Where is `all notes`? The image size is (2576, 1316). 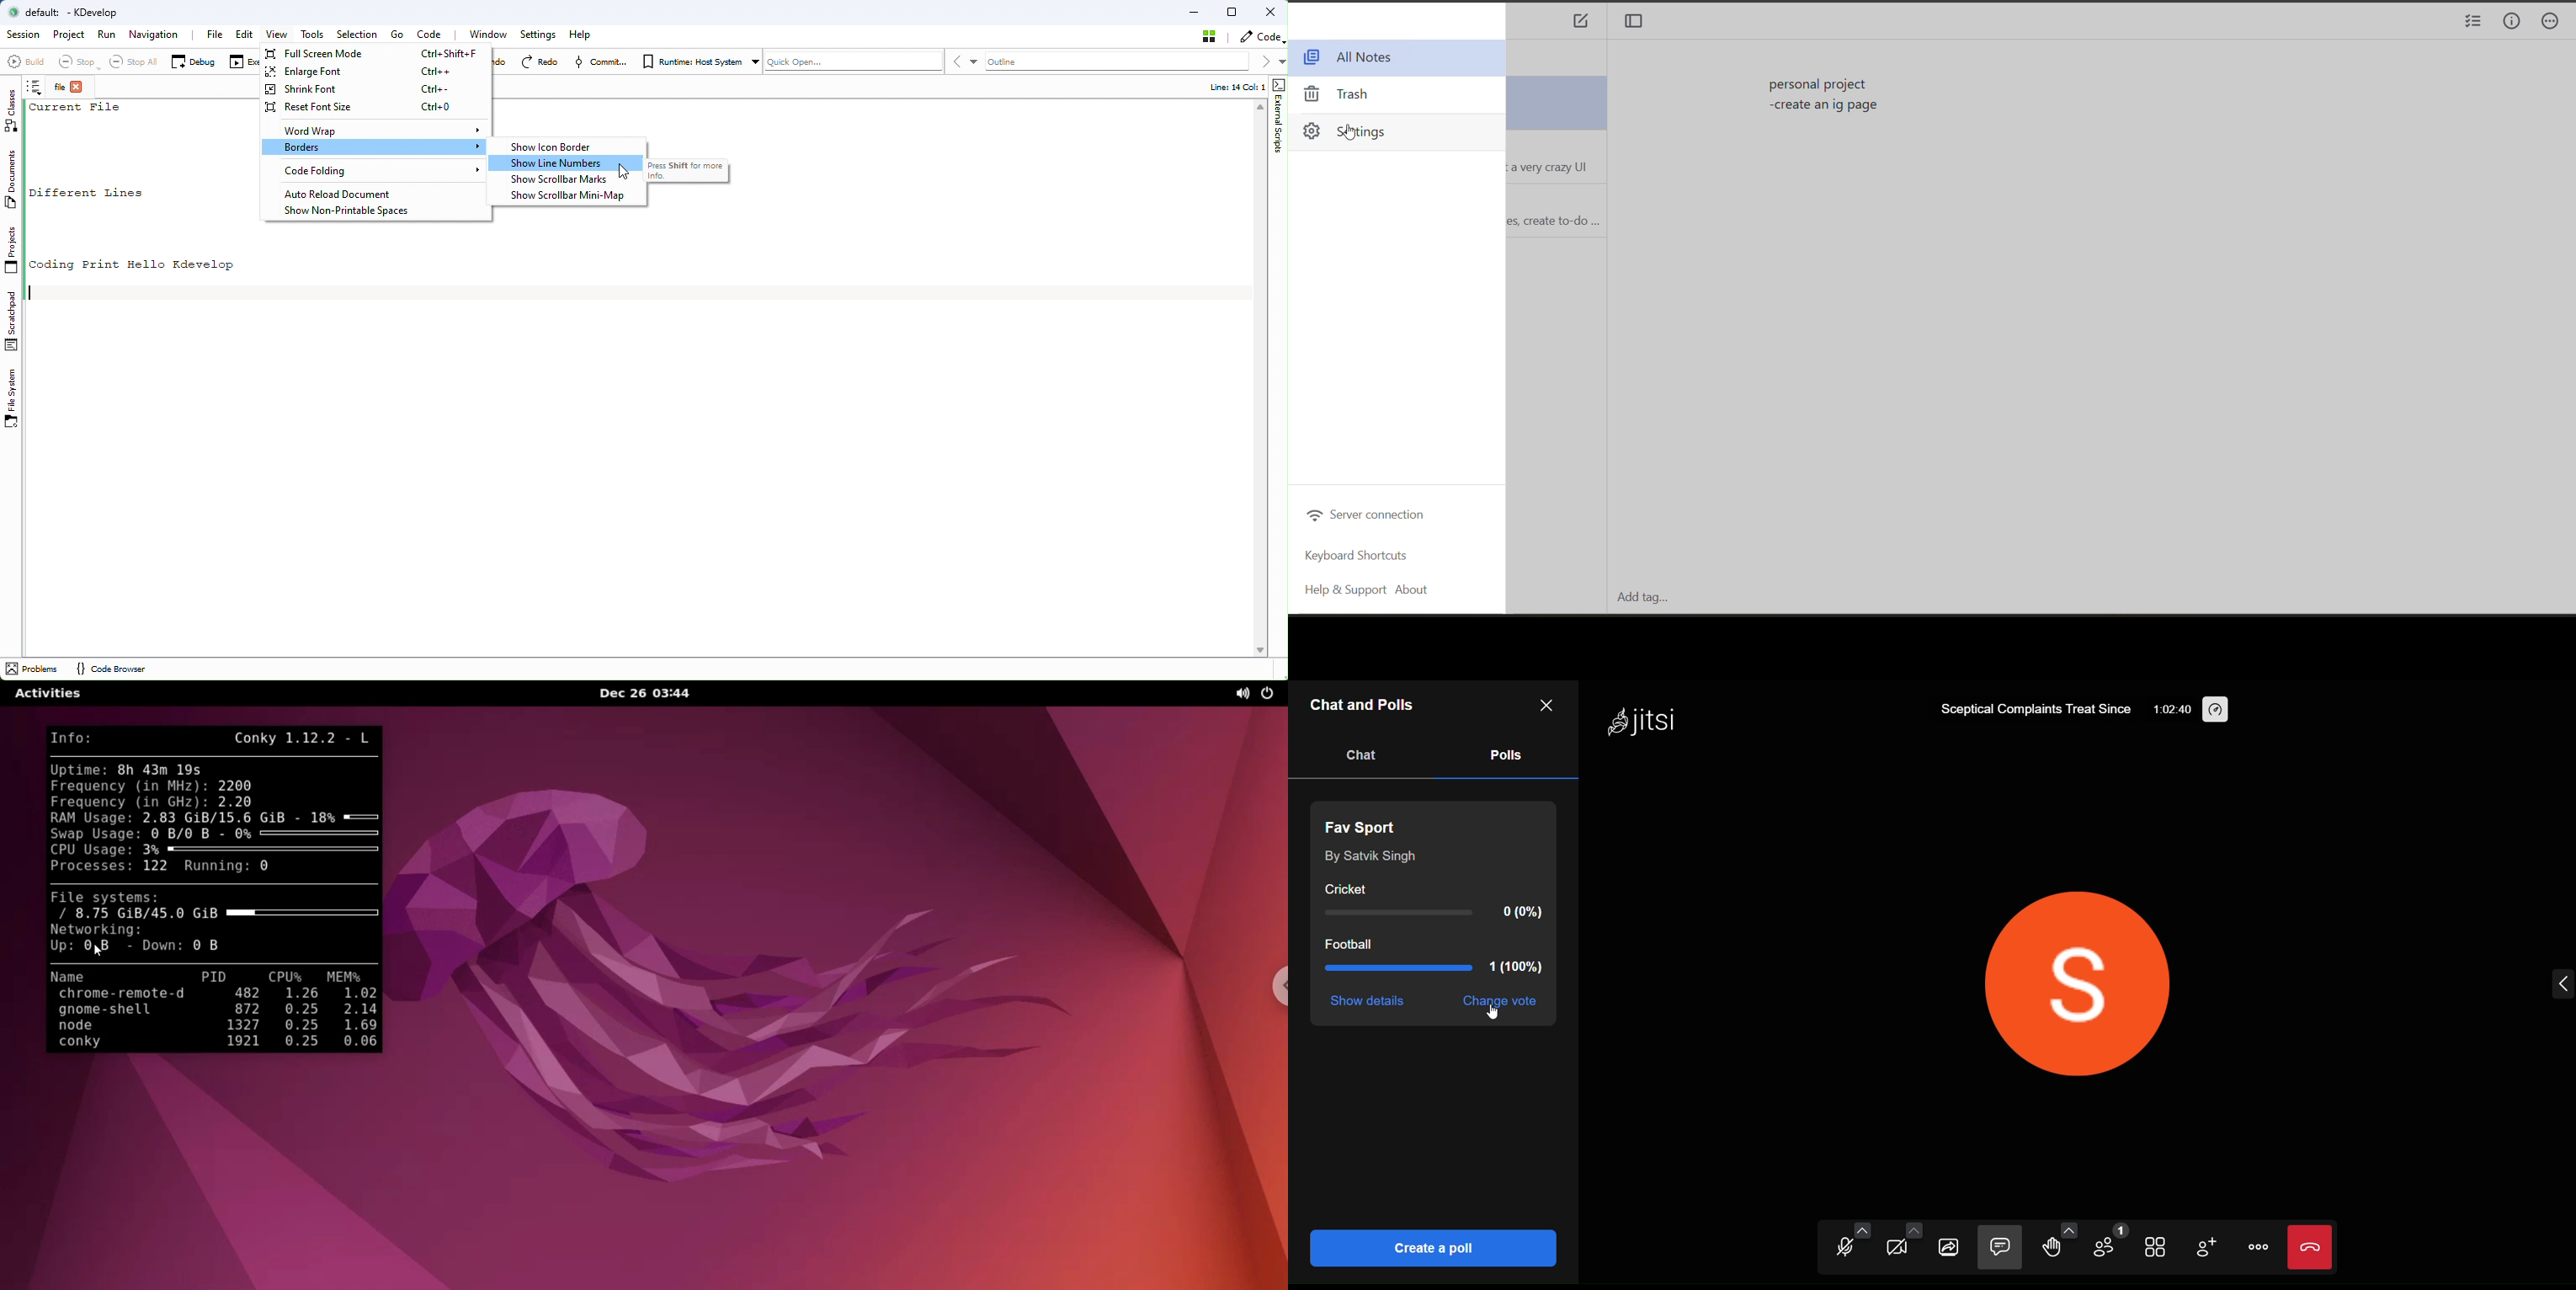 all notes is located at coordinates (1356, 57).